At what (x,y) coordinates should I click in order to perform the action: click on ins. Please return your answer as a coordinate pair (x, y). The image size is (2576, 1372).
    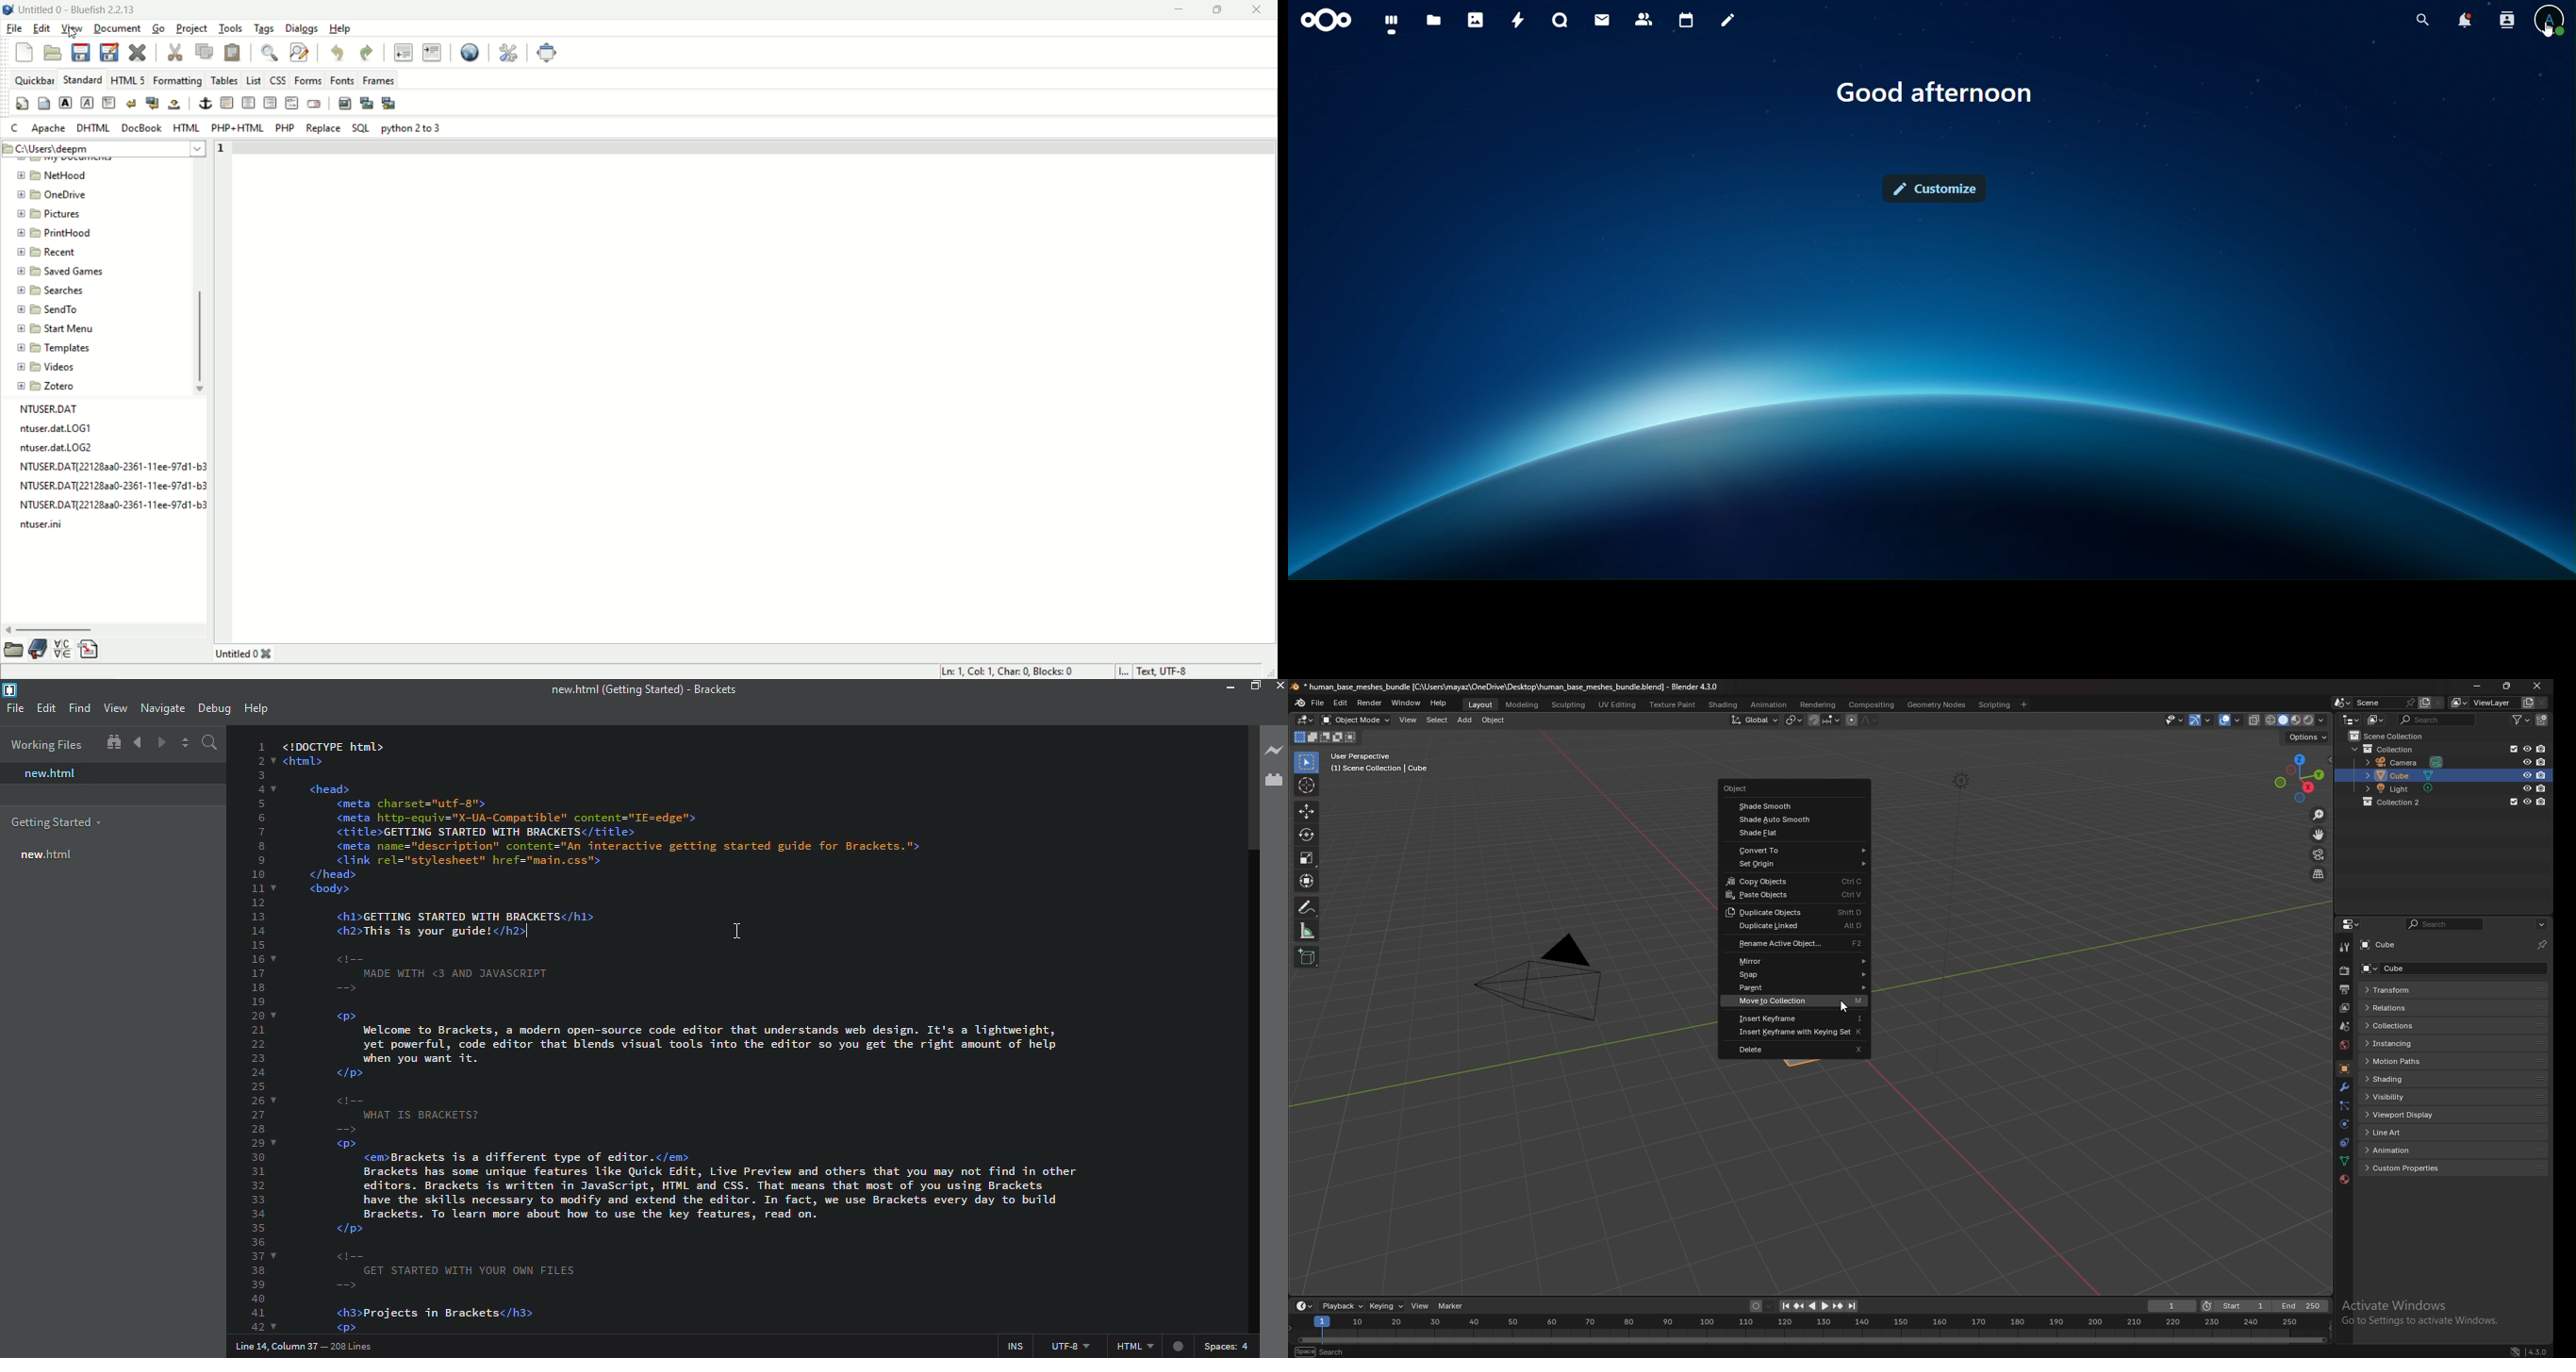
    Looking at the image, I should click on (1013, 1343).